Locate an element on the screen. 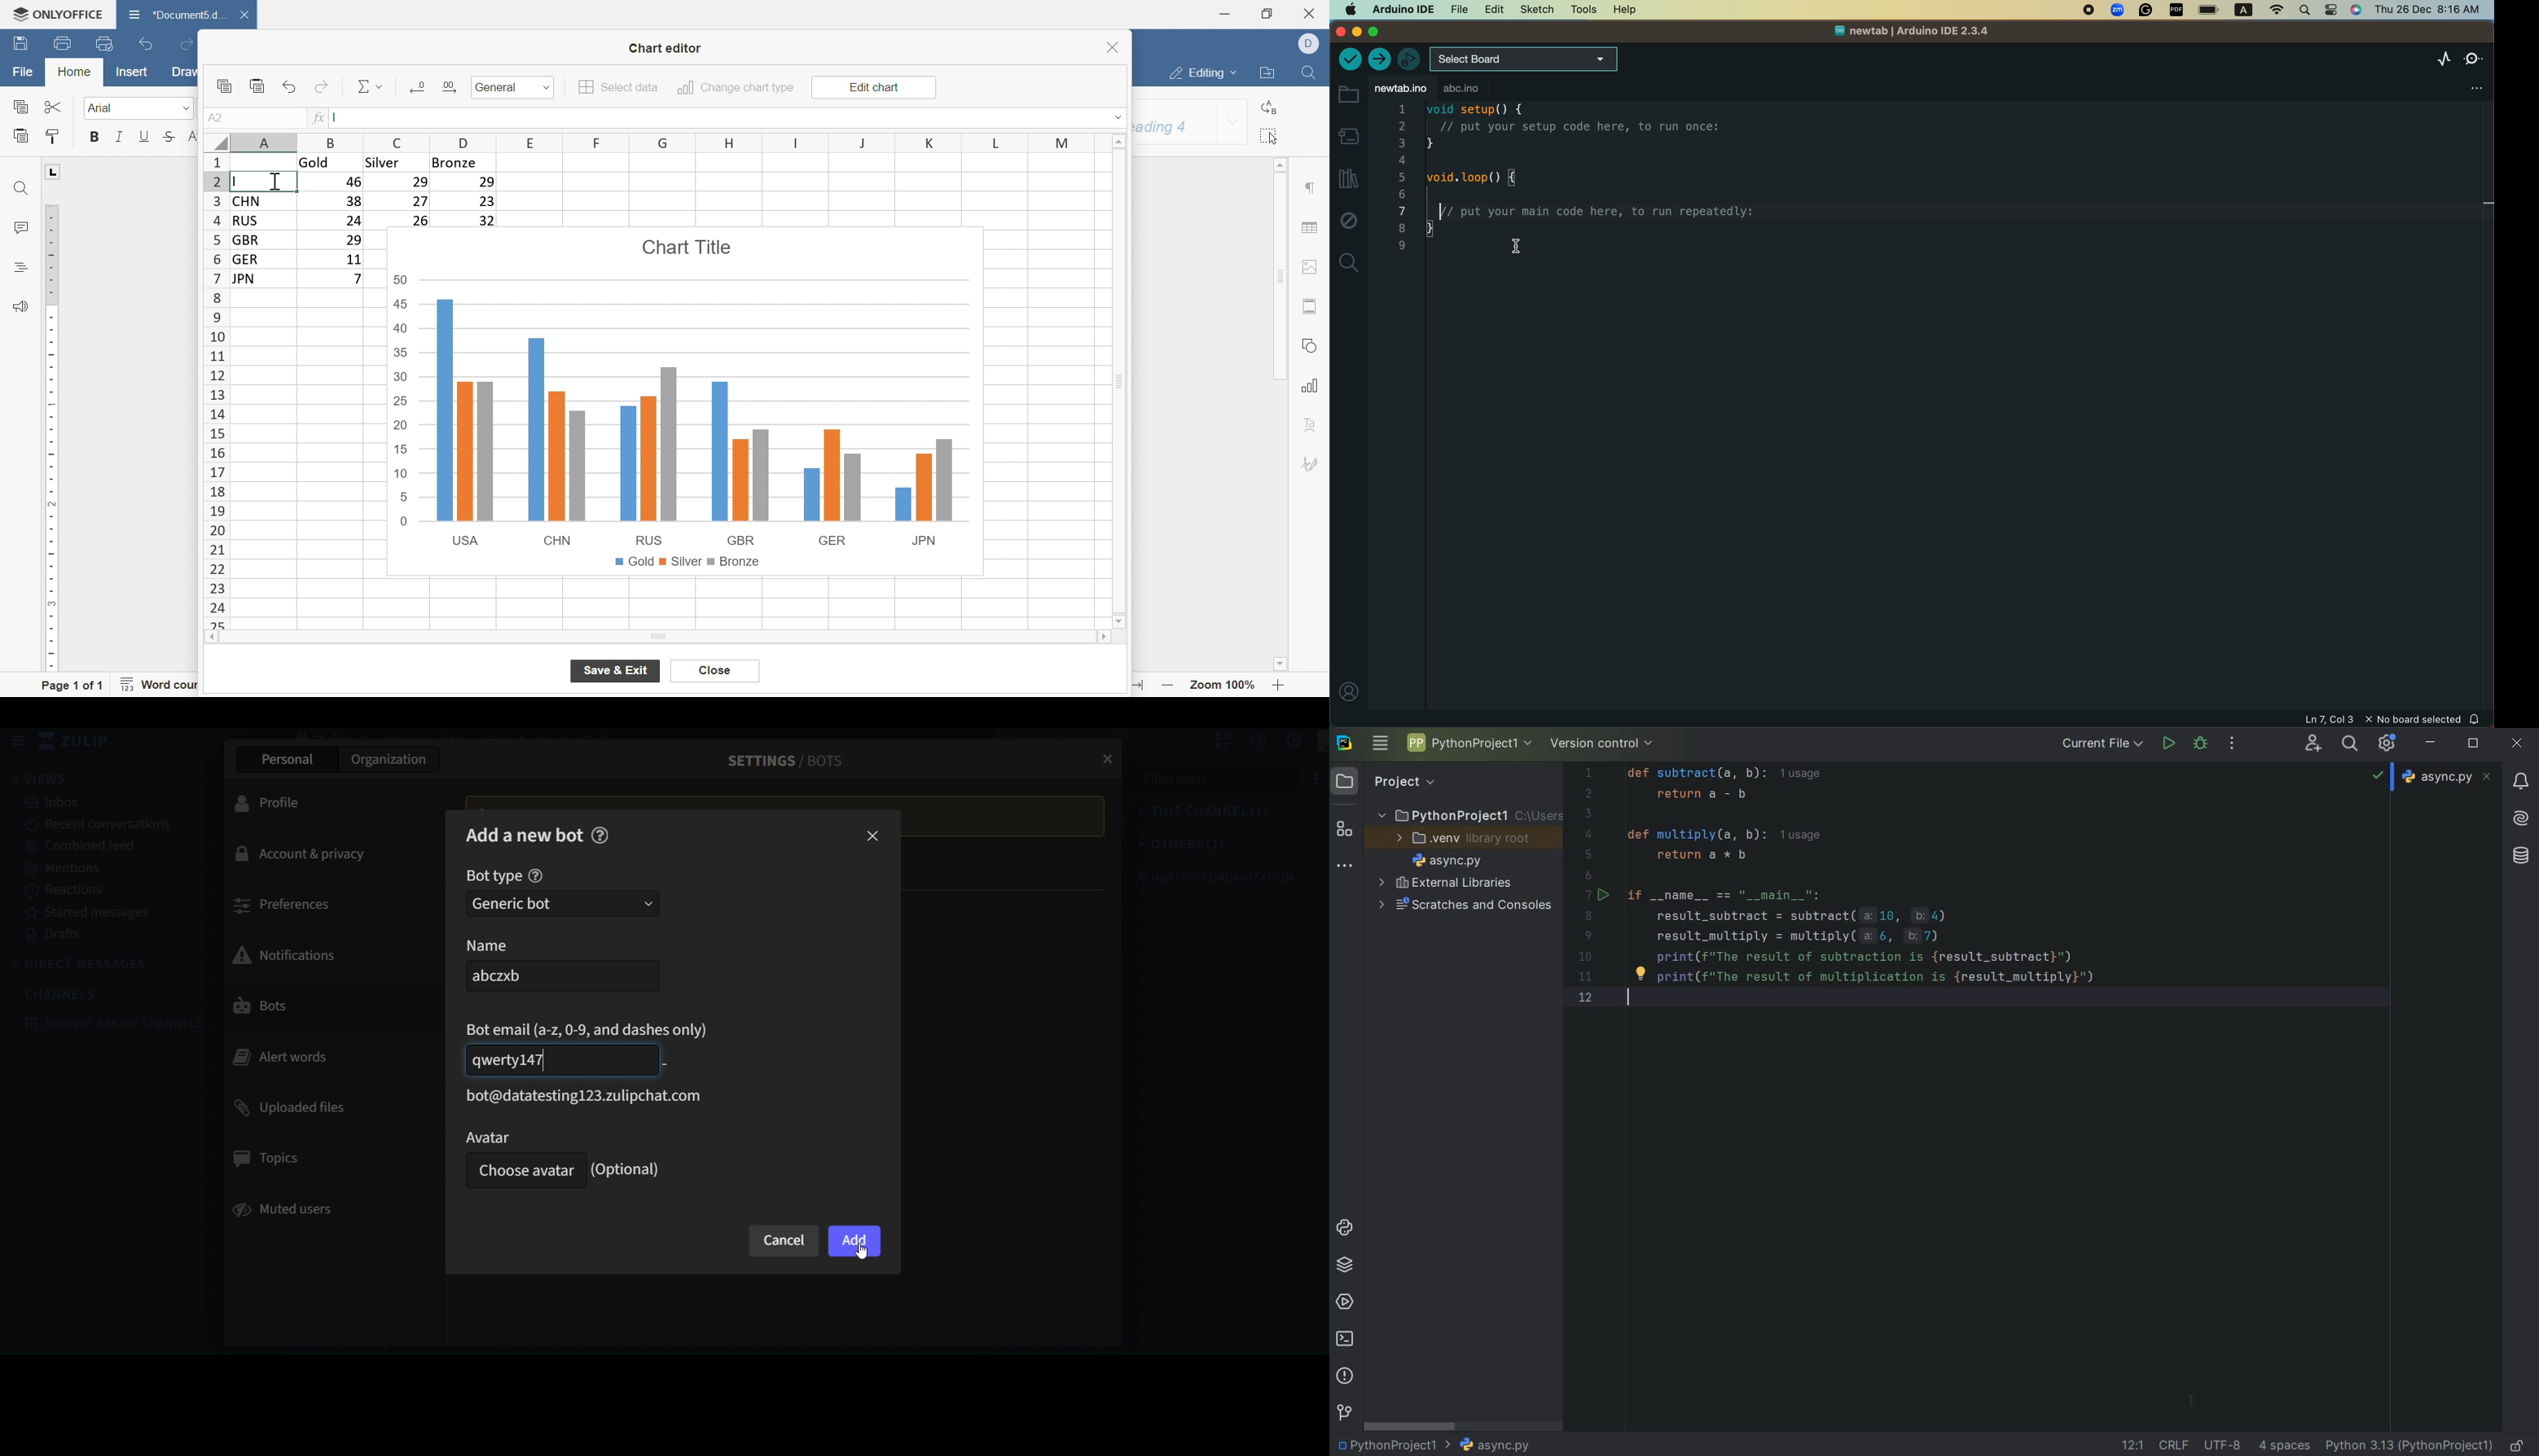 This screenshot has width=2548, height=1456. Chart is located at coordinates (688, 404).